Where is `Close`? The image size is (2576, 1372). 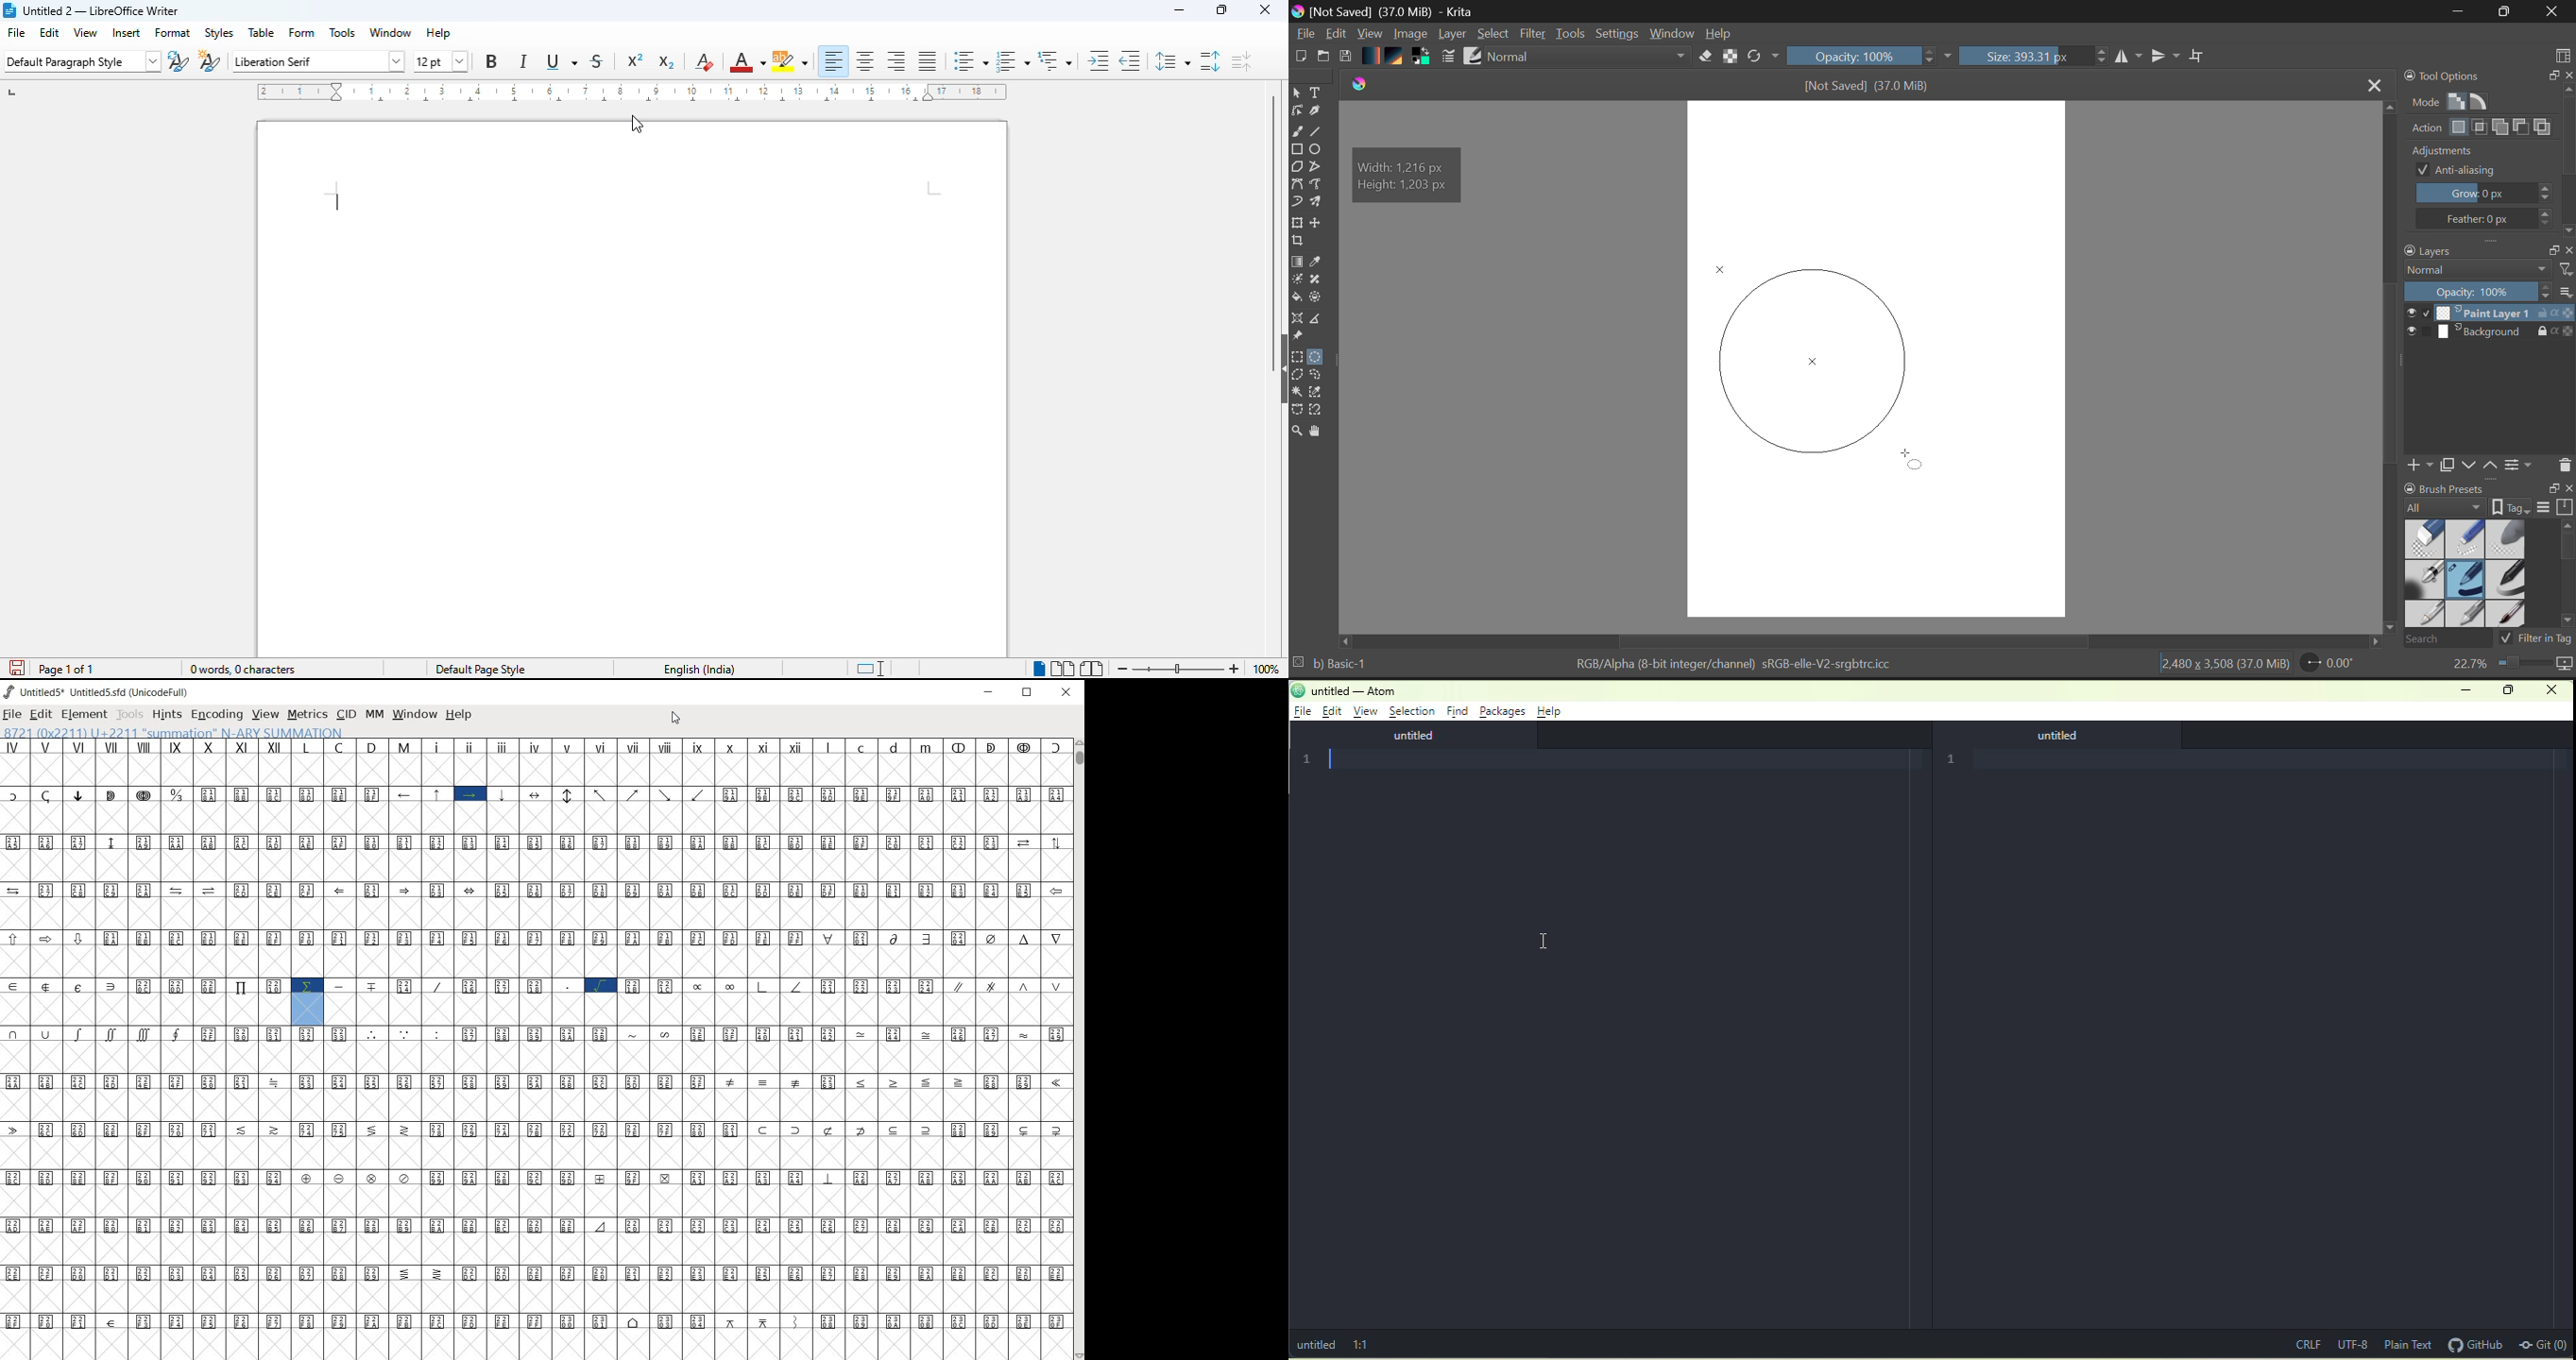
Close is located at coordinates (2371, 84).